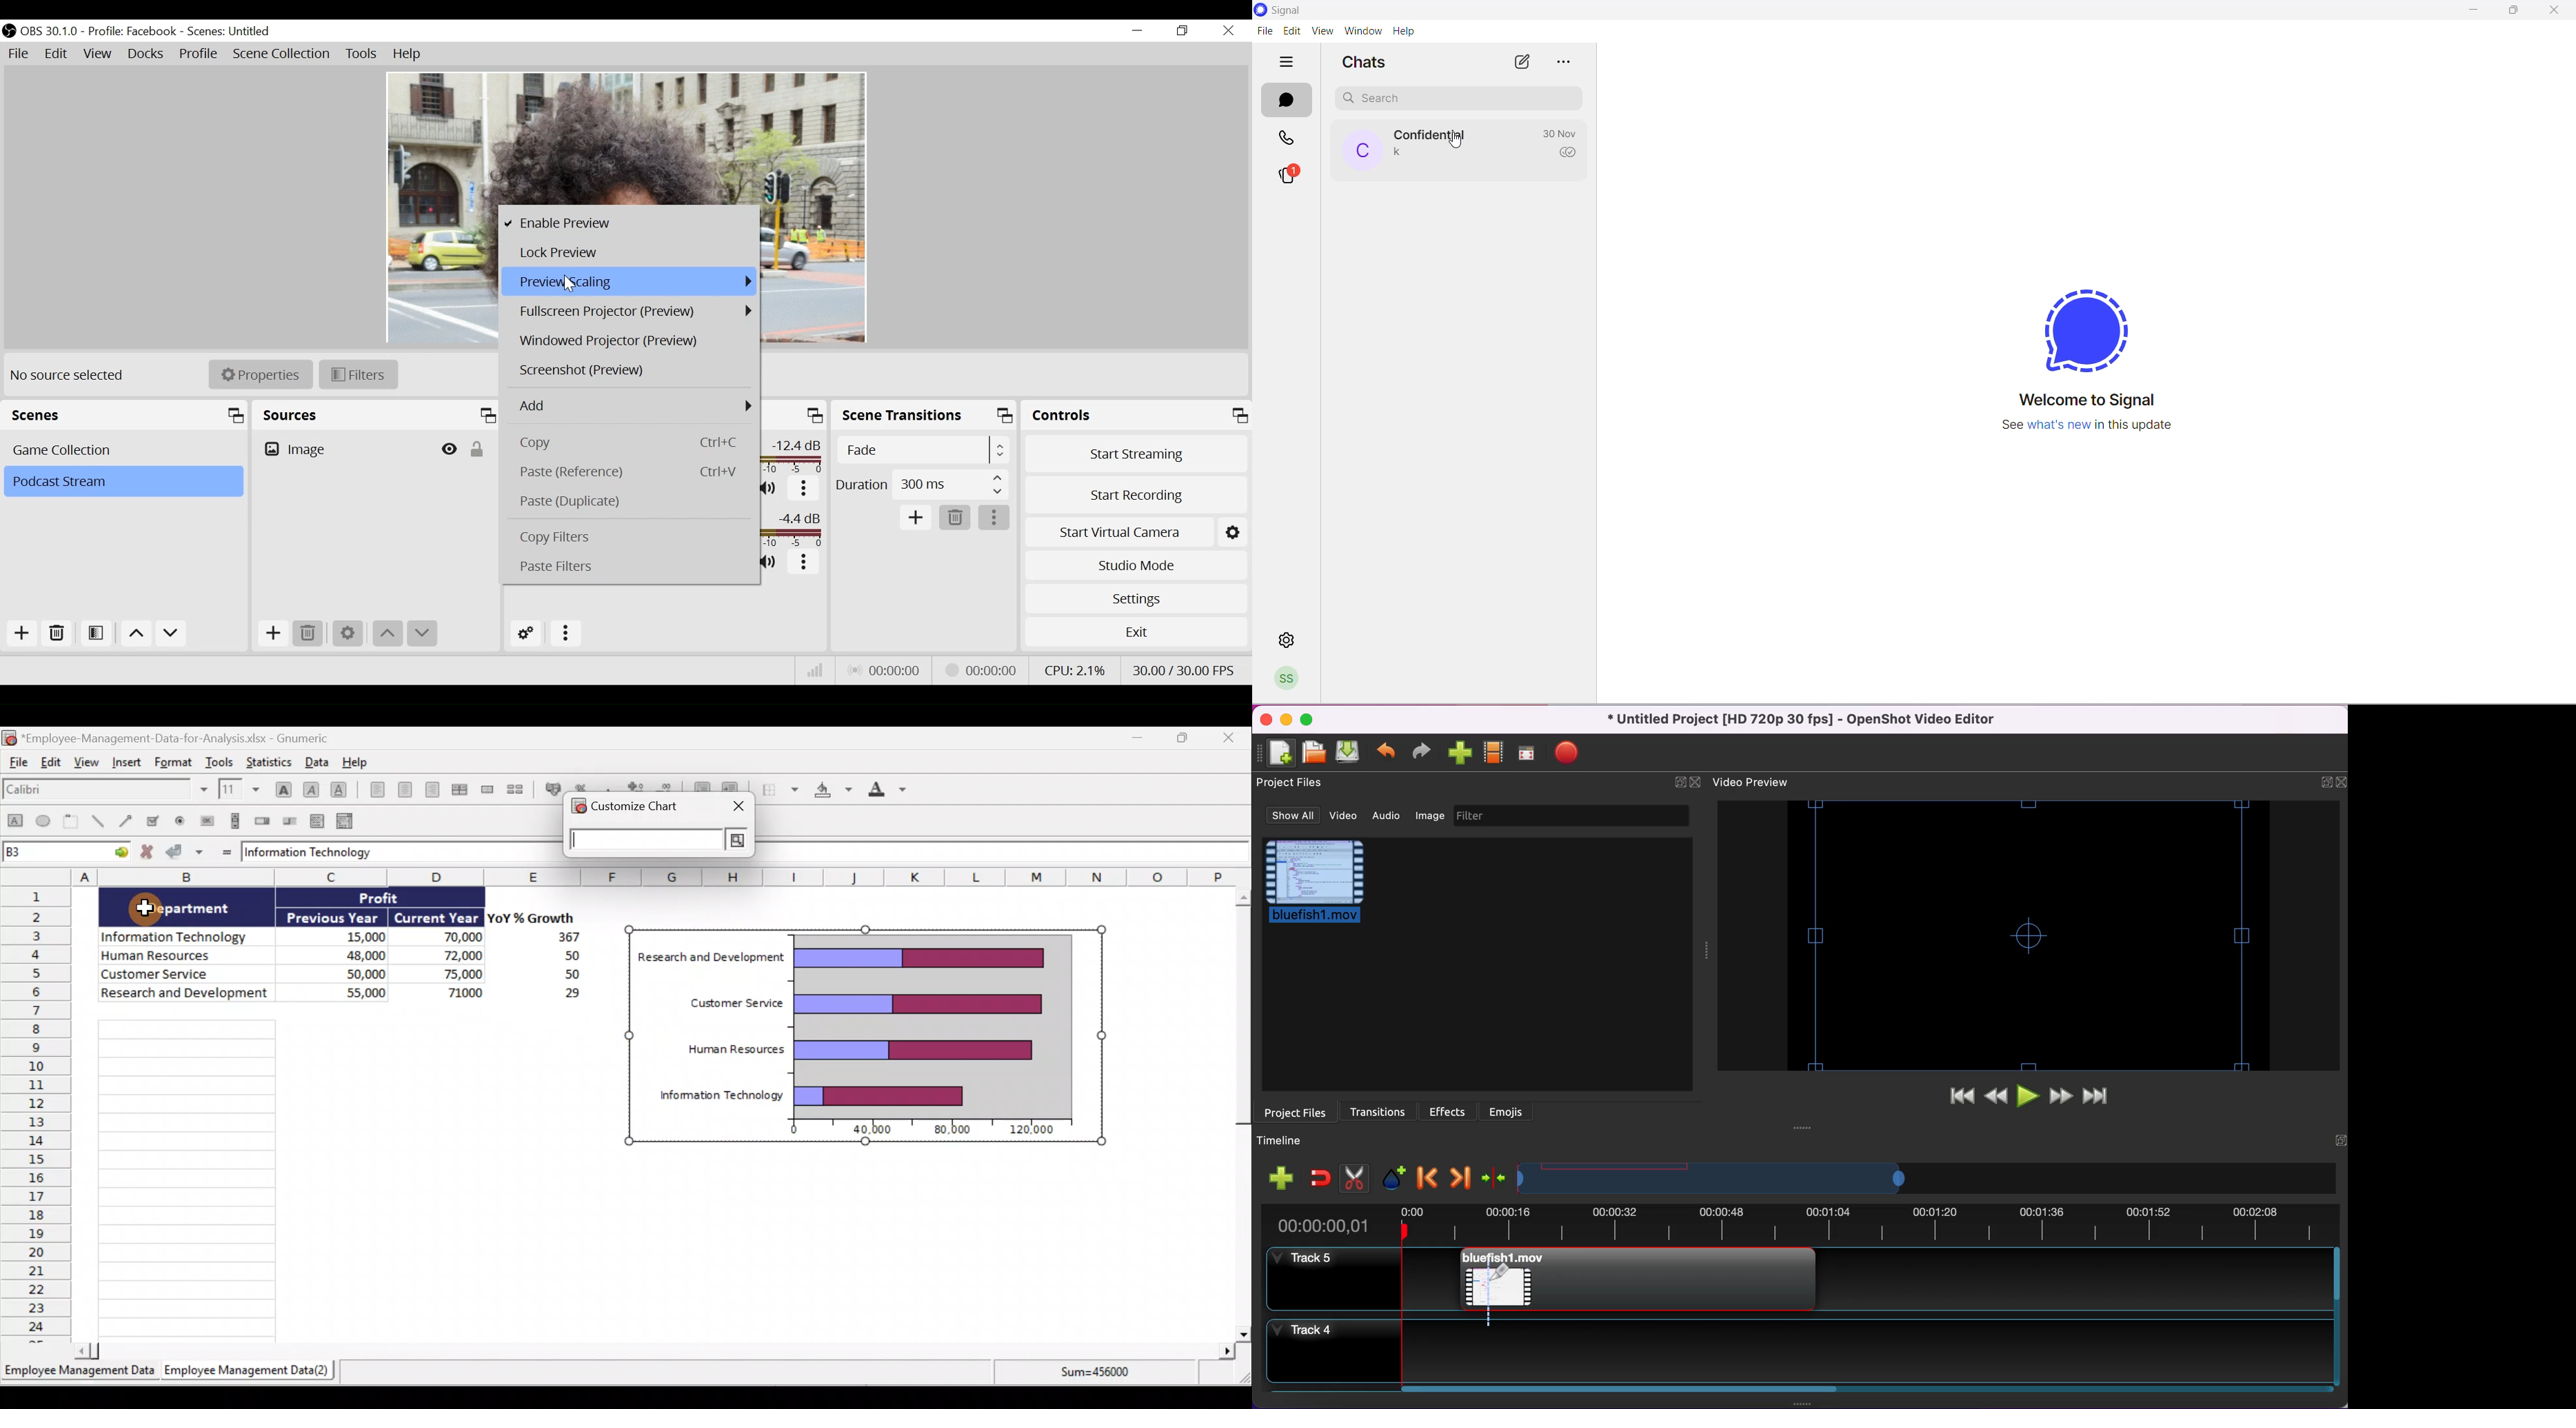  Describe the element at coordinates (171, 635) in the screenshot. I see `Move down` at that location.